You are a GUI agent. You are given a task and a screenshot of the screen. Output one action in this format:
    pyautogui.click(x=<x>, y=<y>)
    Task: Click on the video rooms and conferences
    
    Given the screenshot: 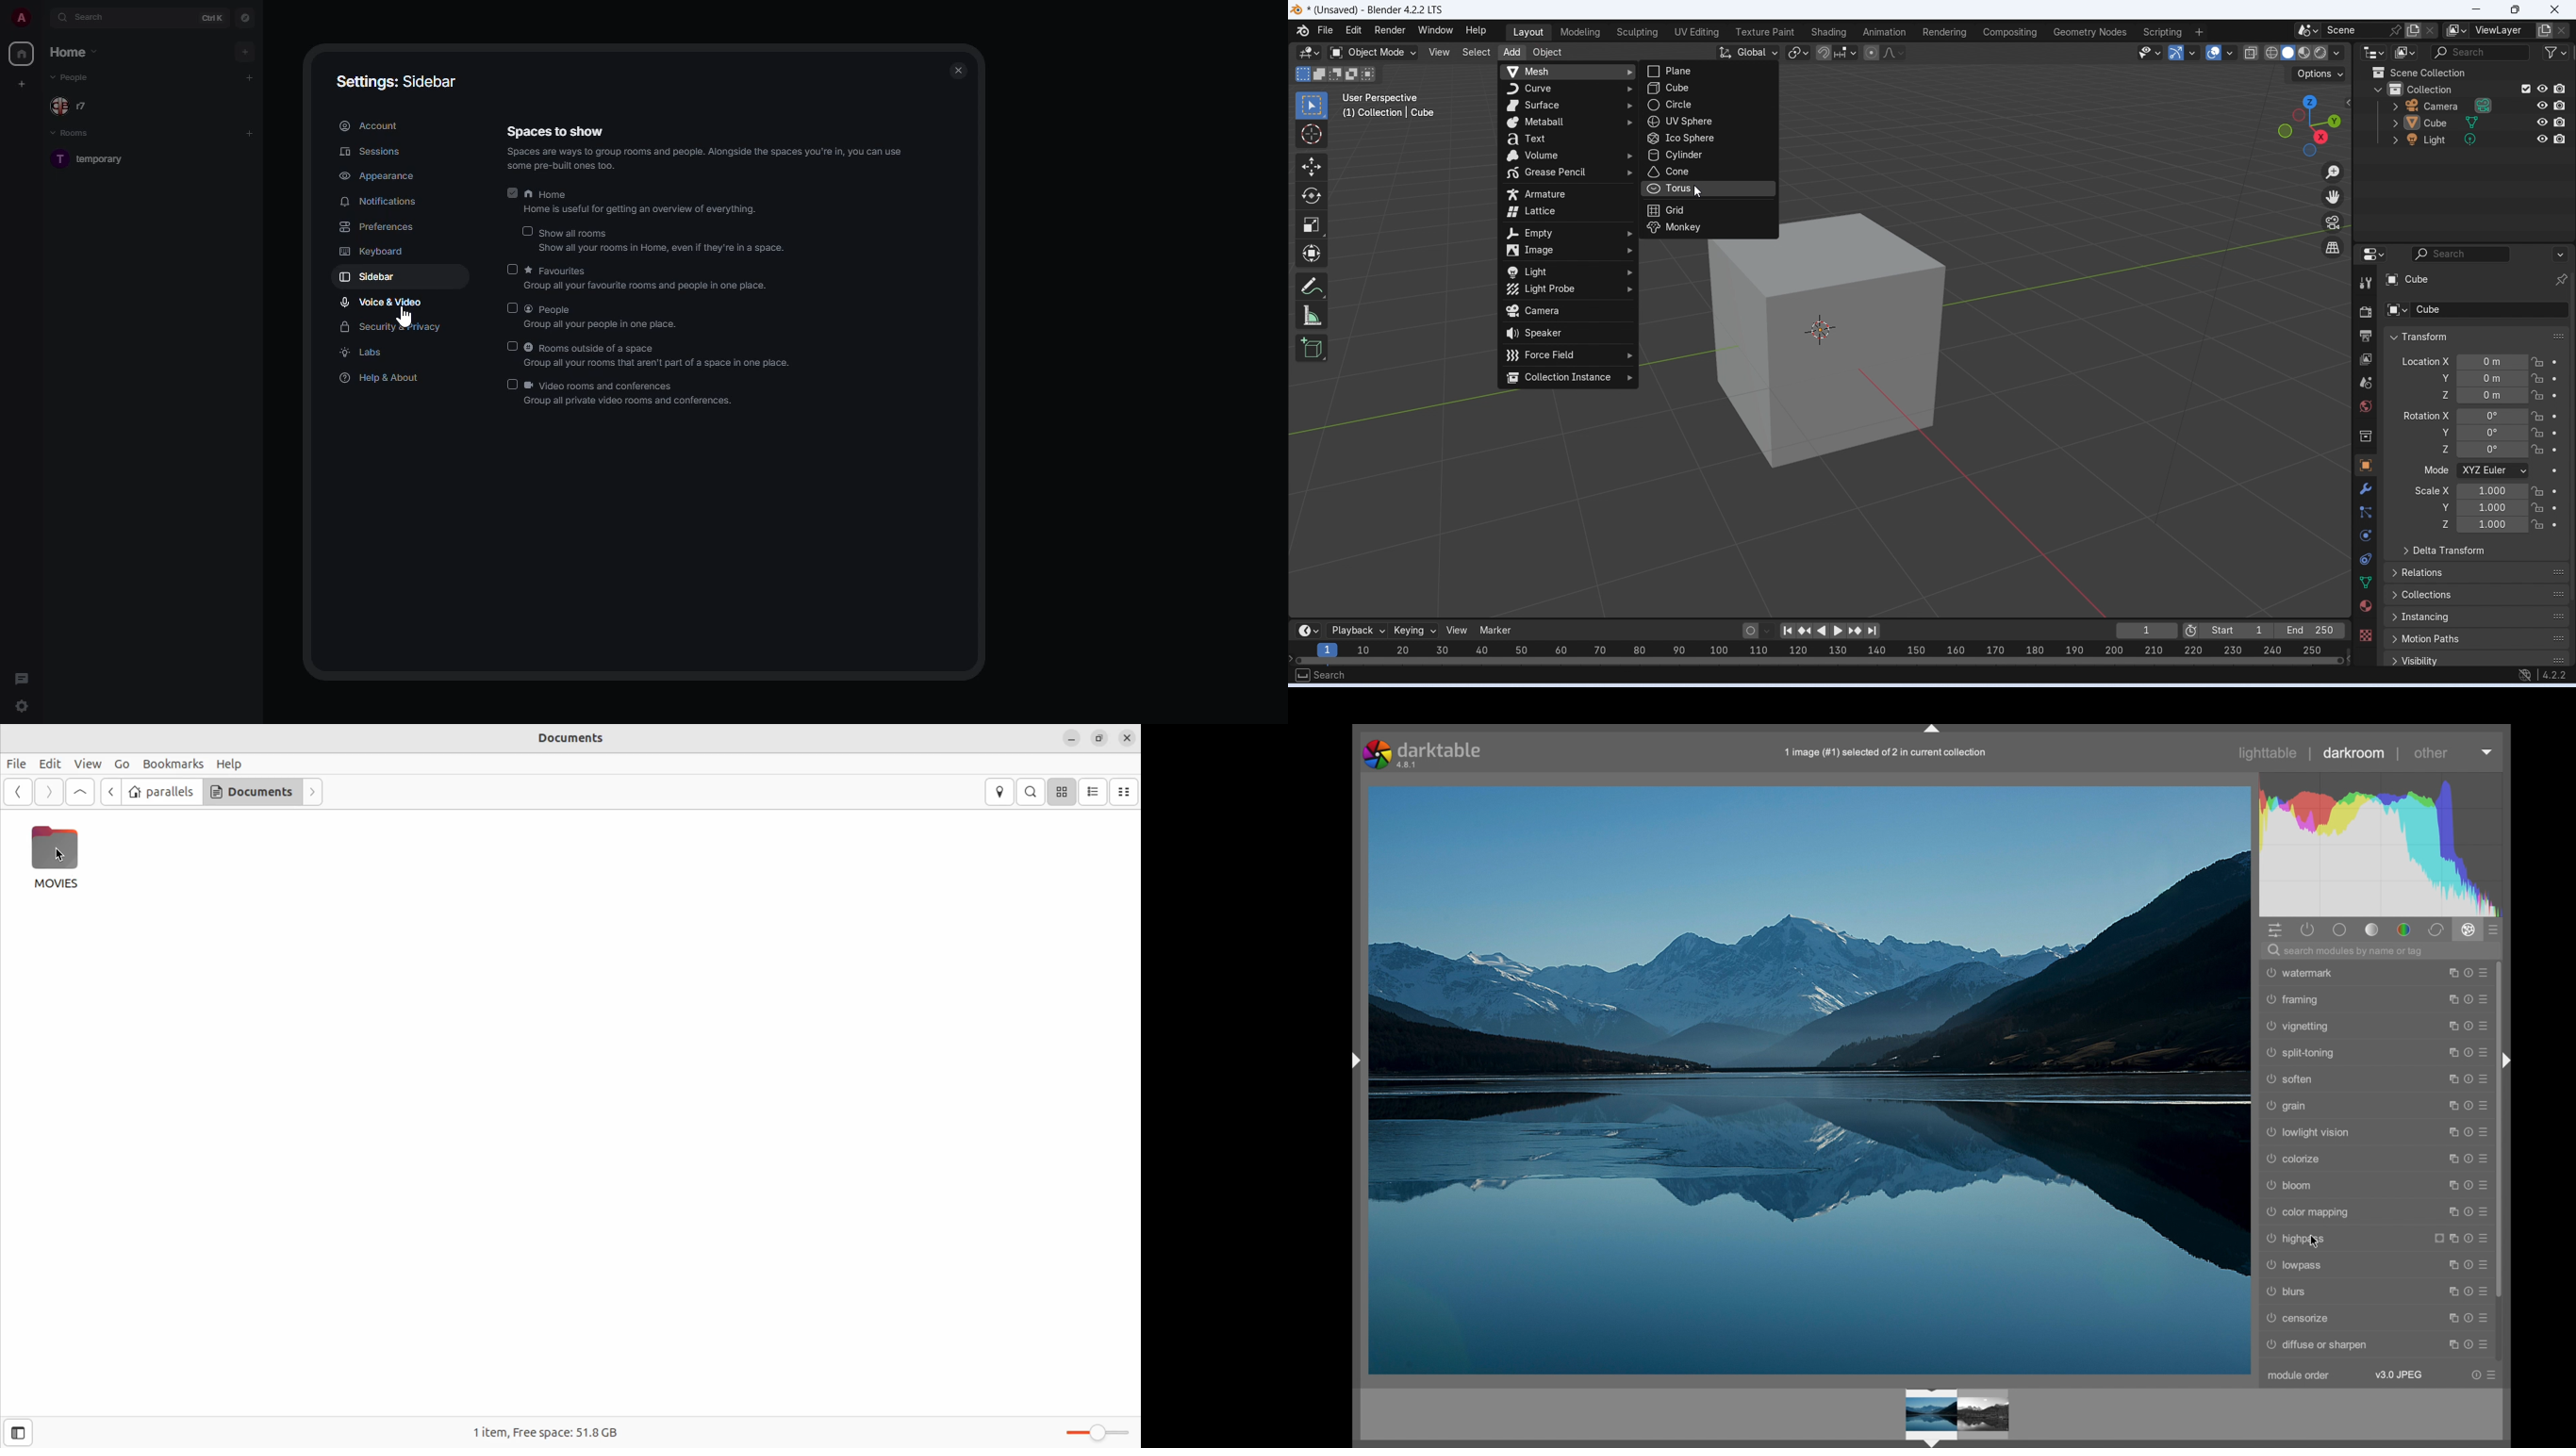 What is the action you would take?
    pyautogui.click(x=633, y=393)
    